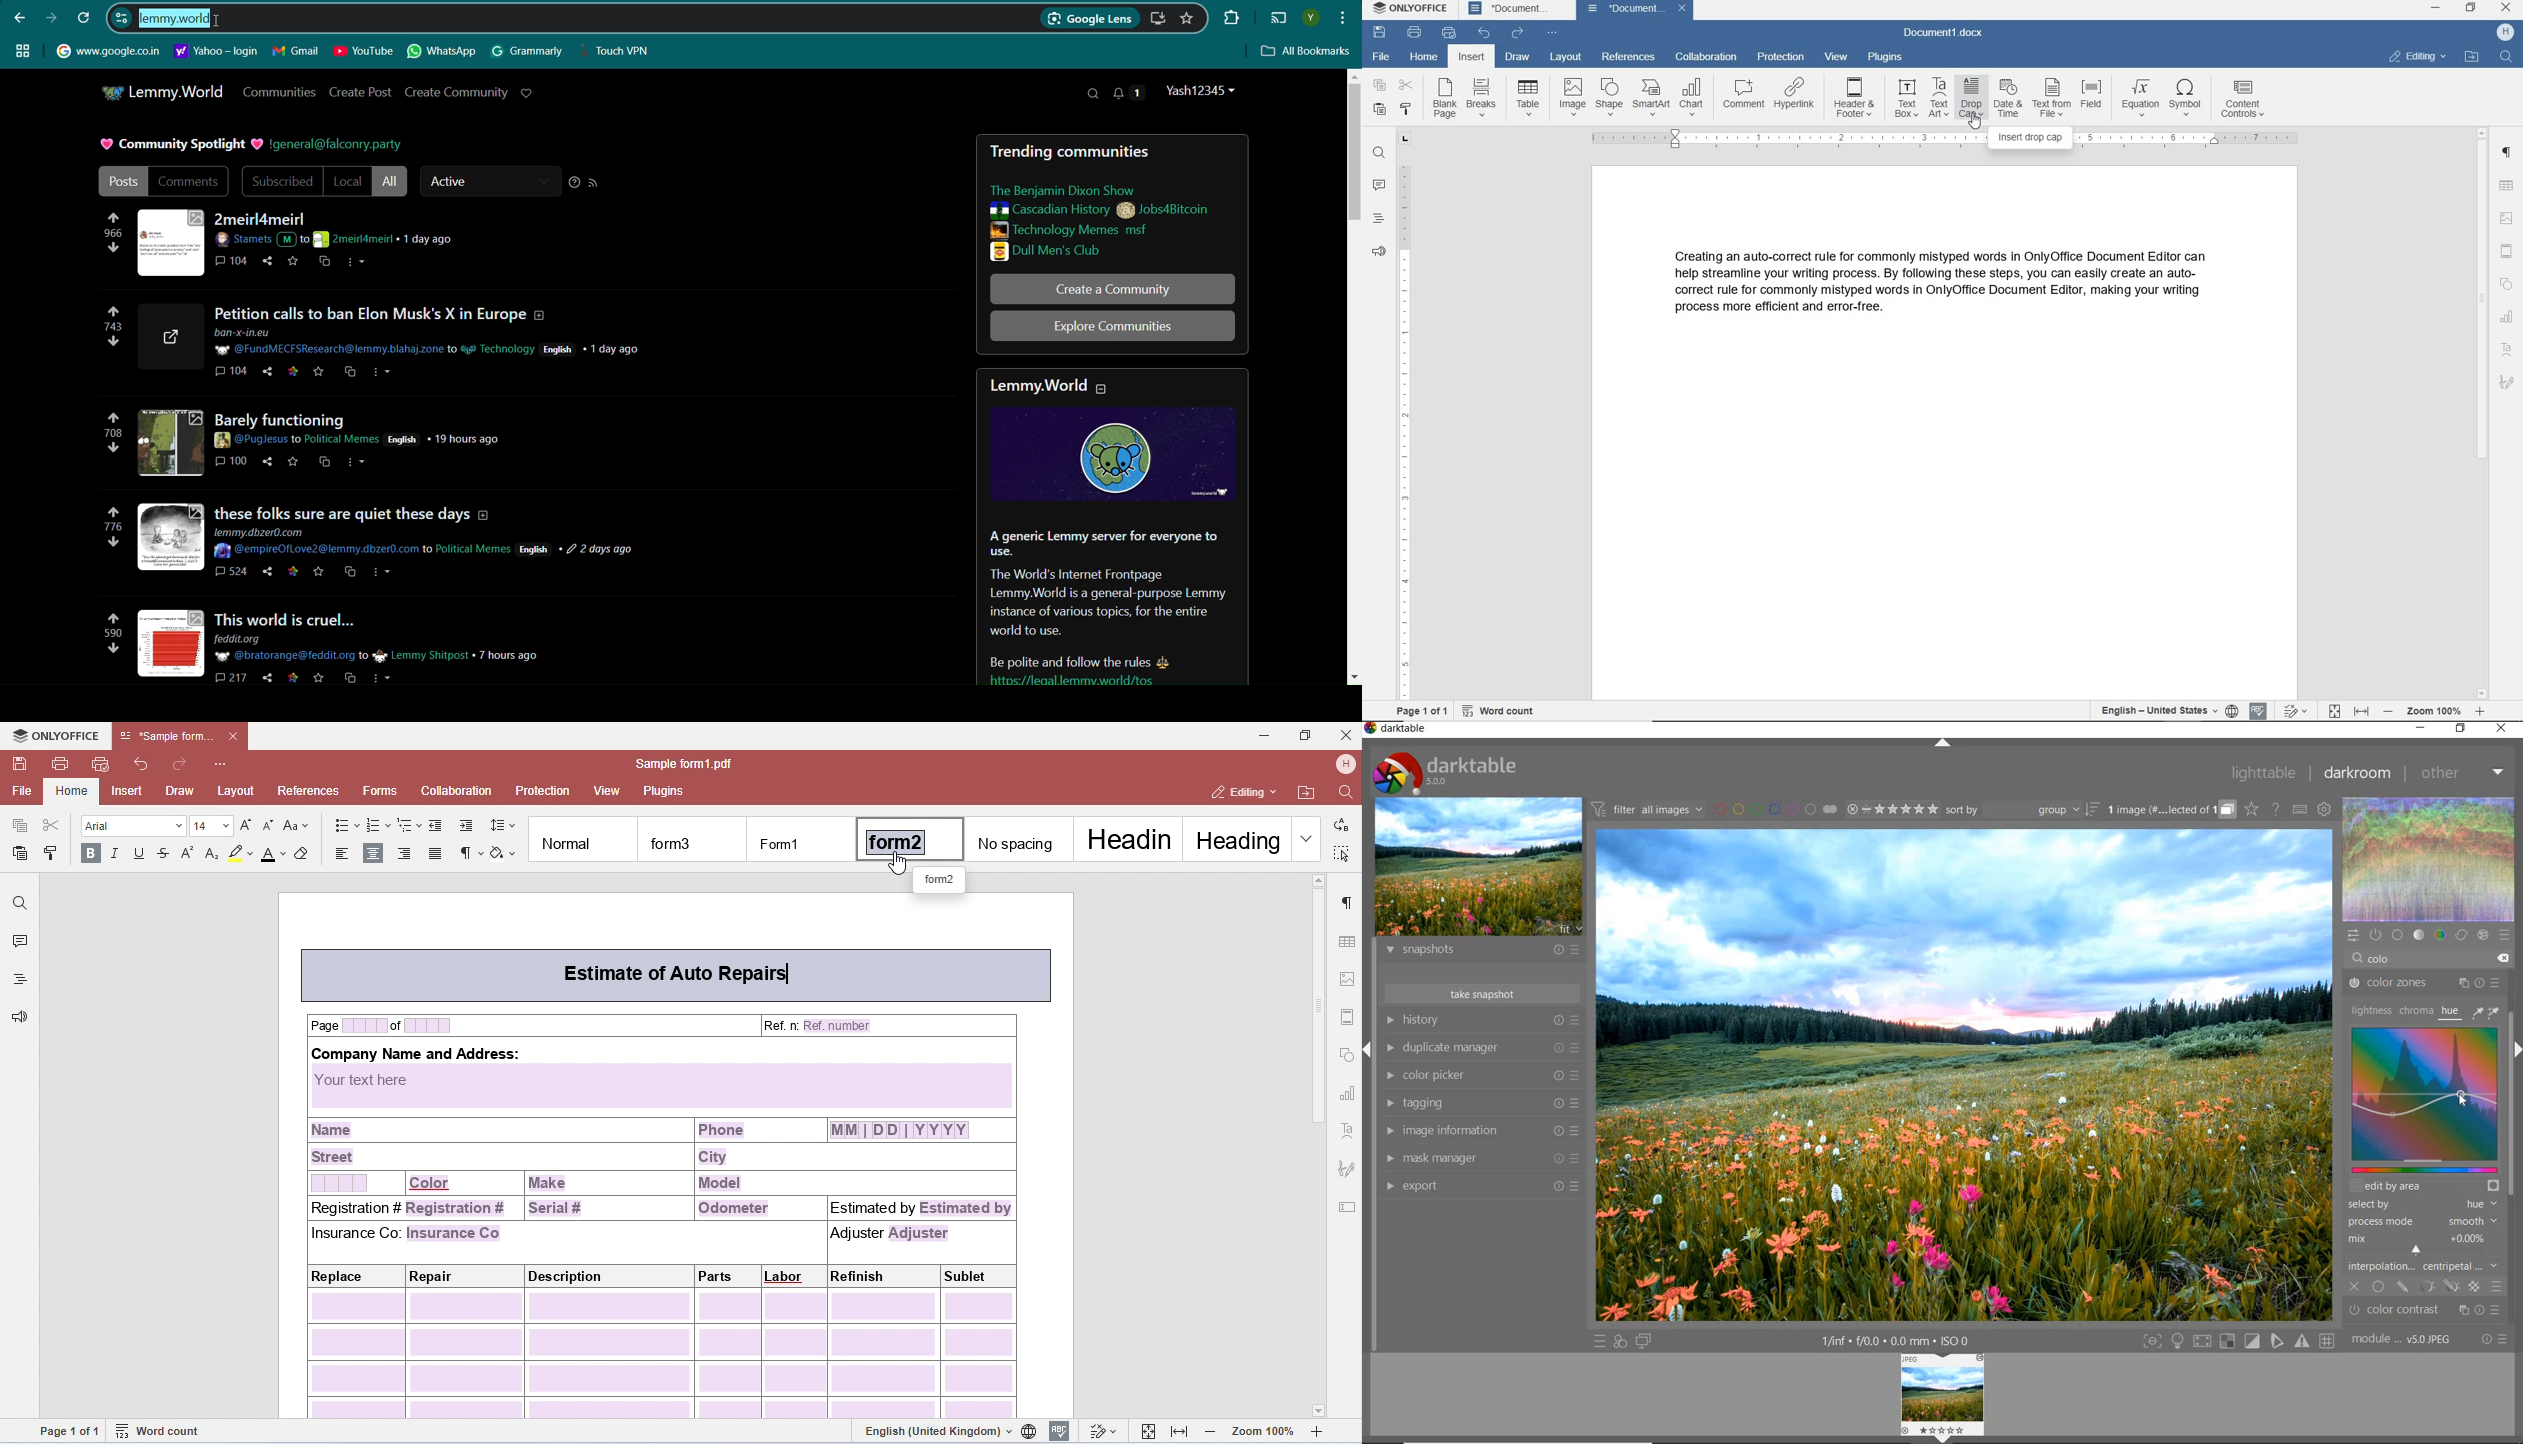 The width and height of the screenshot is (2548, 1456). I want to click on Comments, so click(190, 181).